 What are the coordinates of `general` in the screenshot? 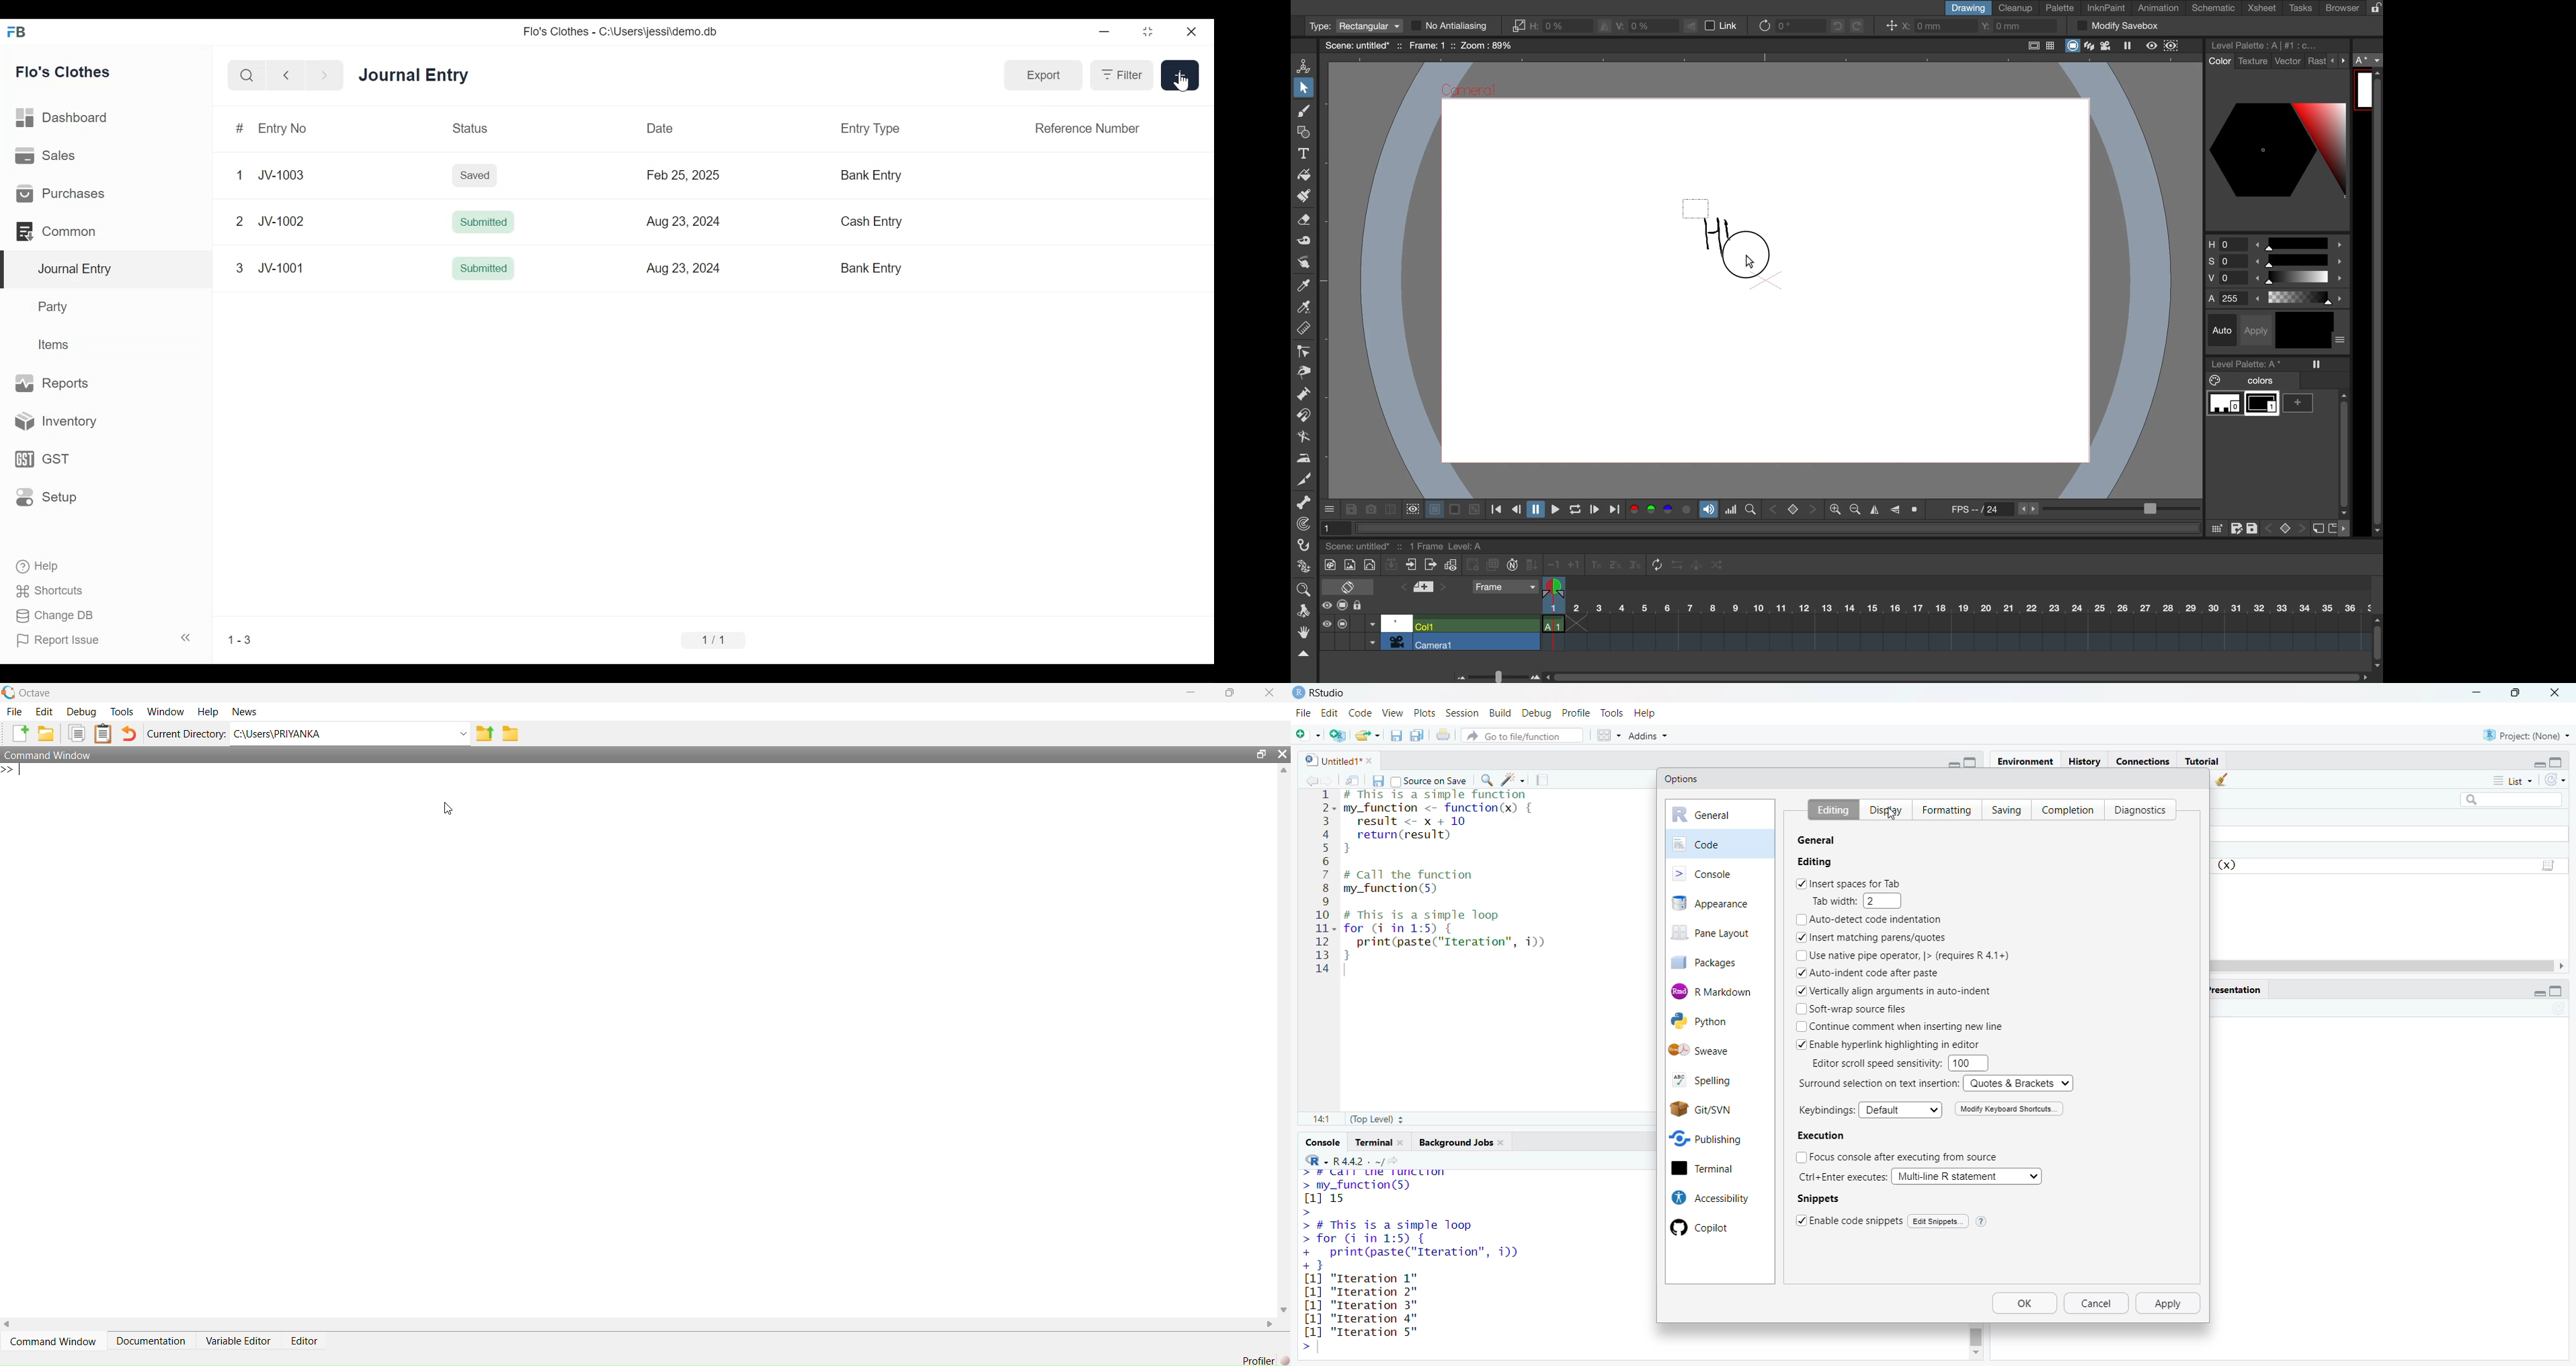 It's located at (1721, 815).